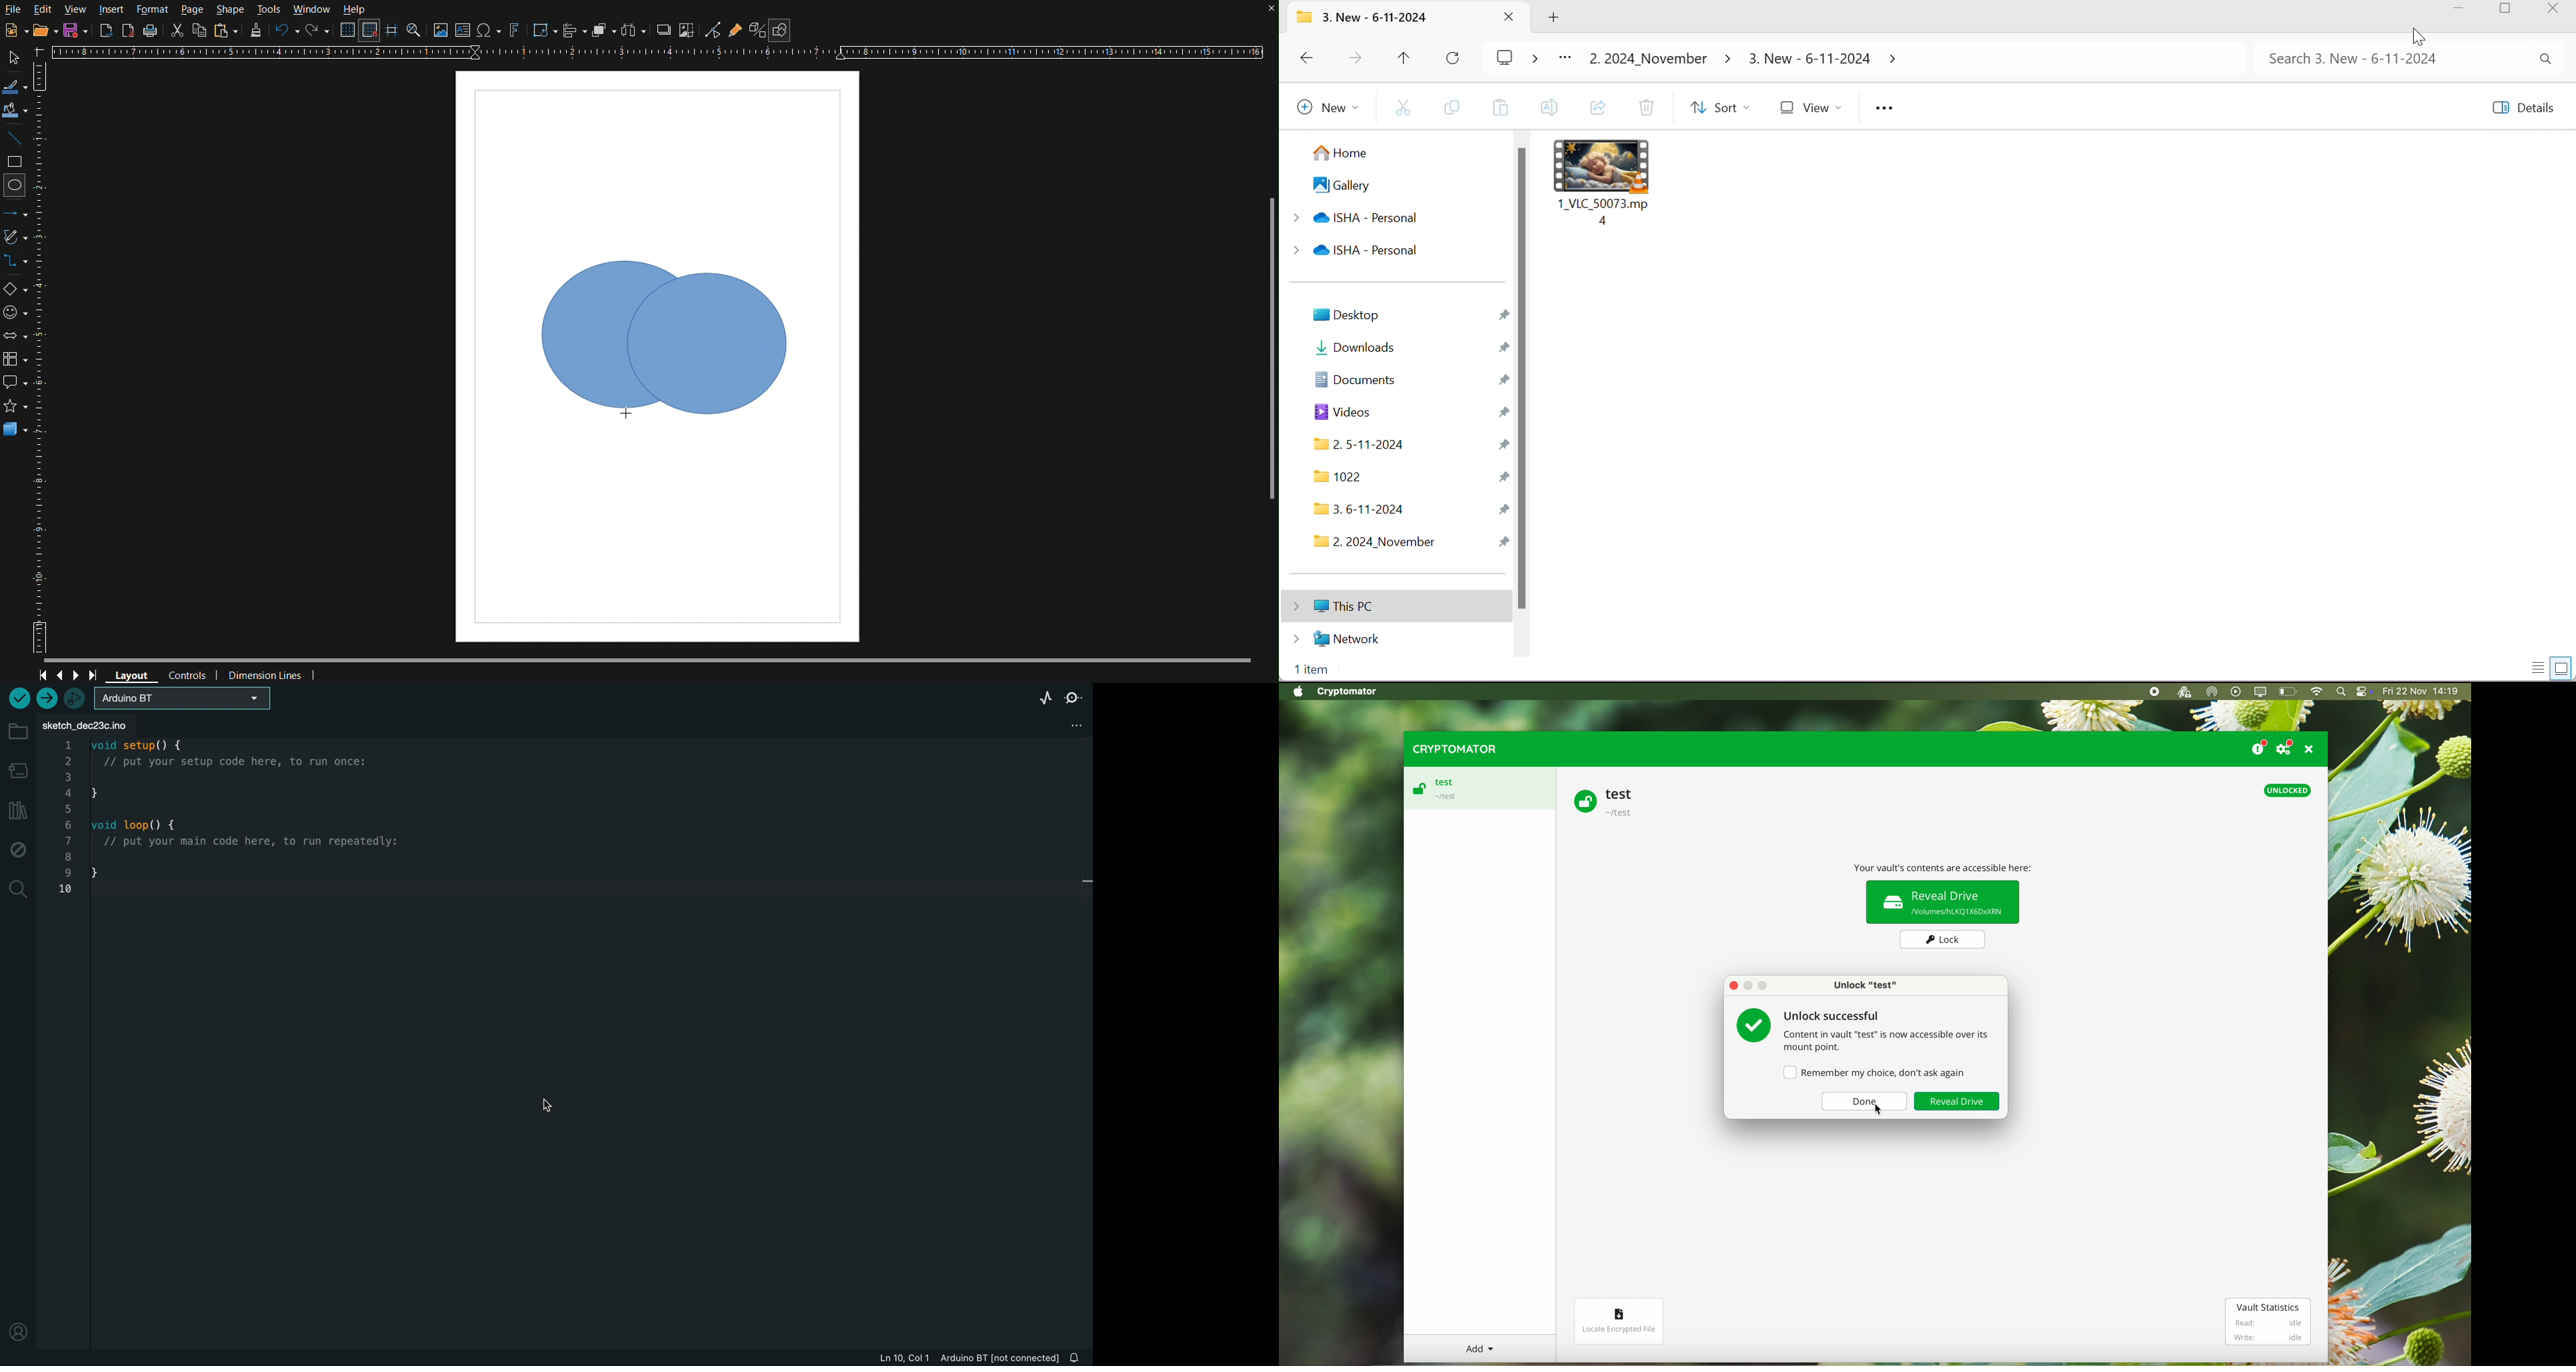  I want to click on Textbox, so click(464, 30).